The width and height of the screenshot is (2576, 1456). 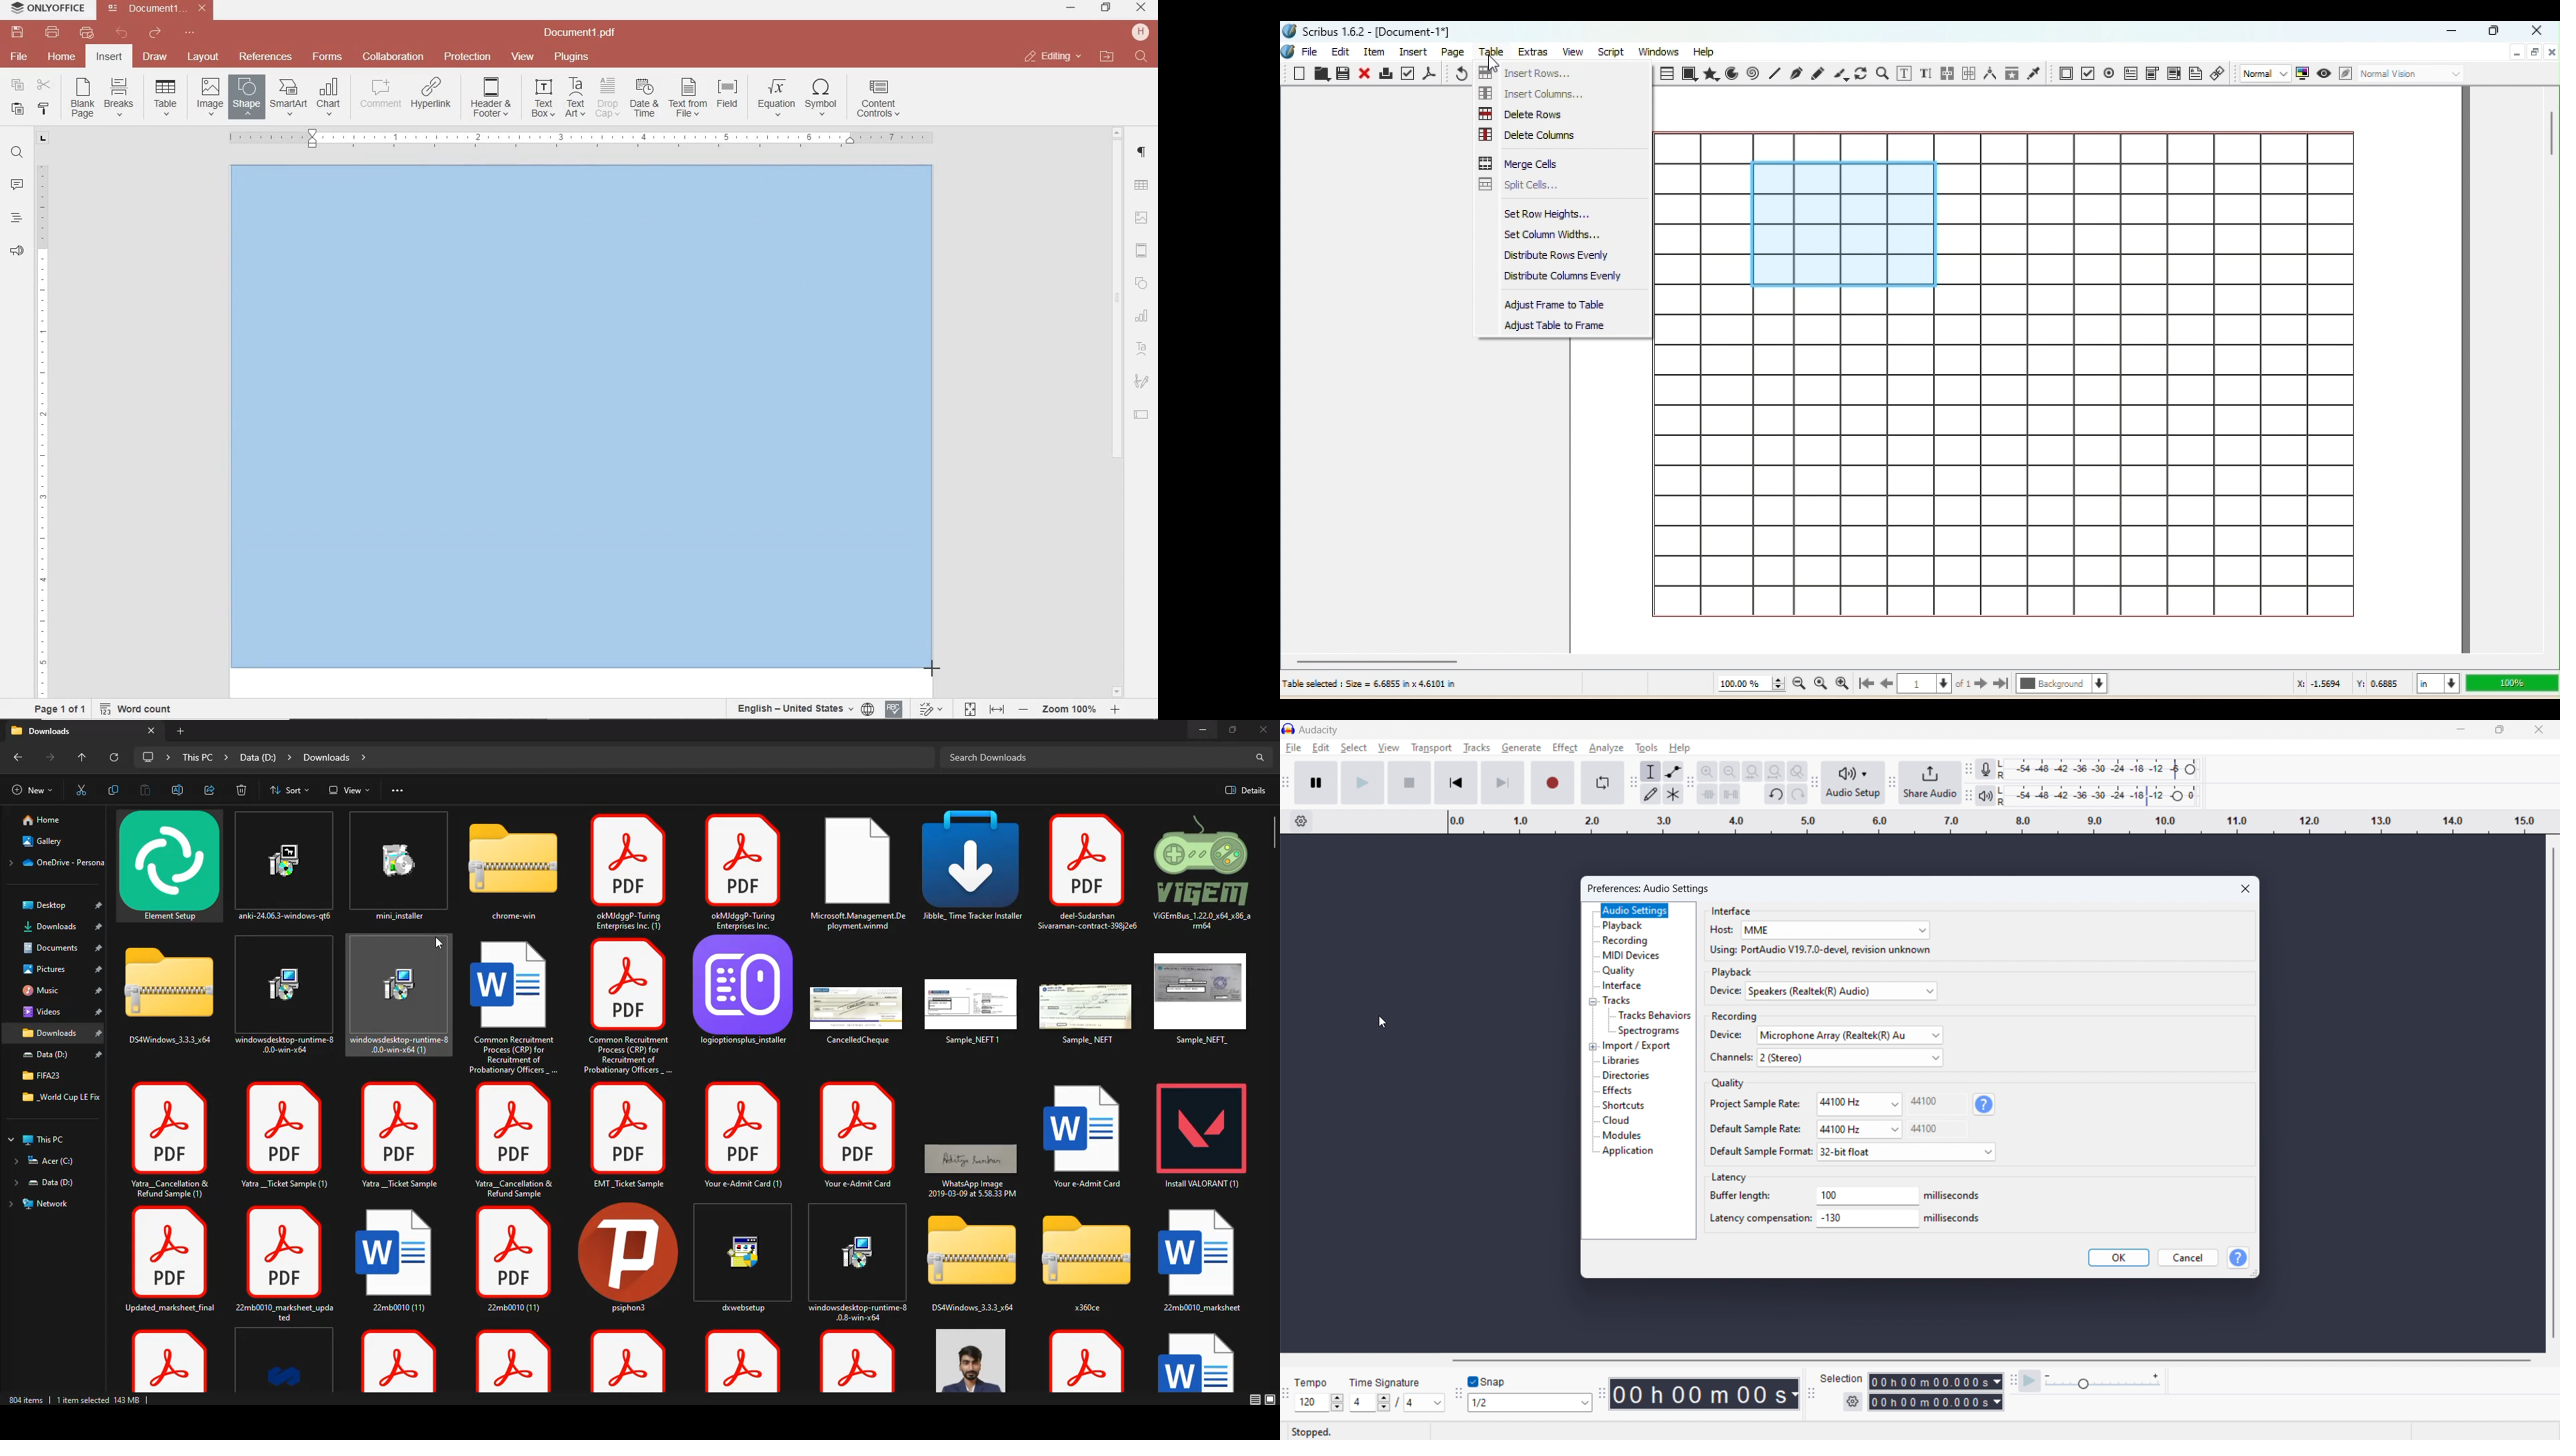 I want to click on share audio toolbar, so click(x=1893, y=783).